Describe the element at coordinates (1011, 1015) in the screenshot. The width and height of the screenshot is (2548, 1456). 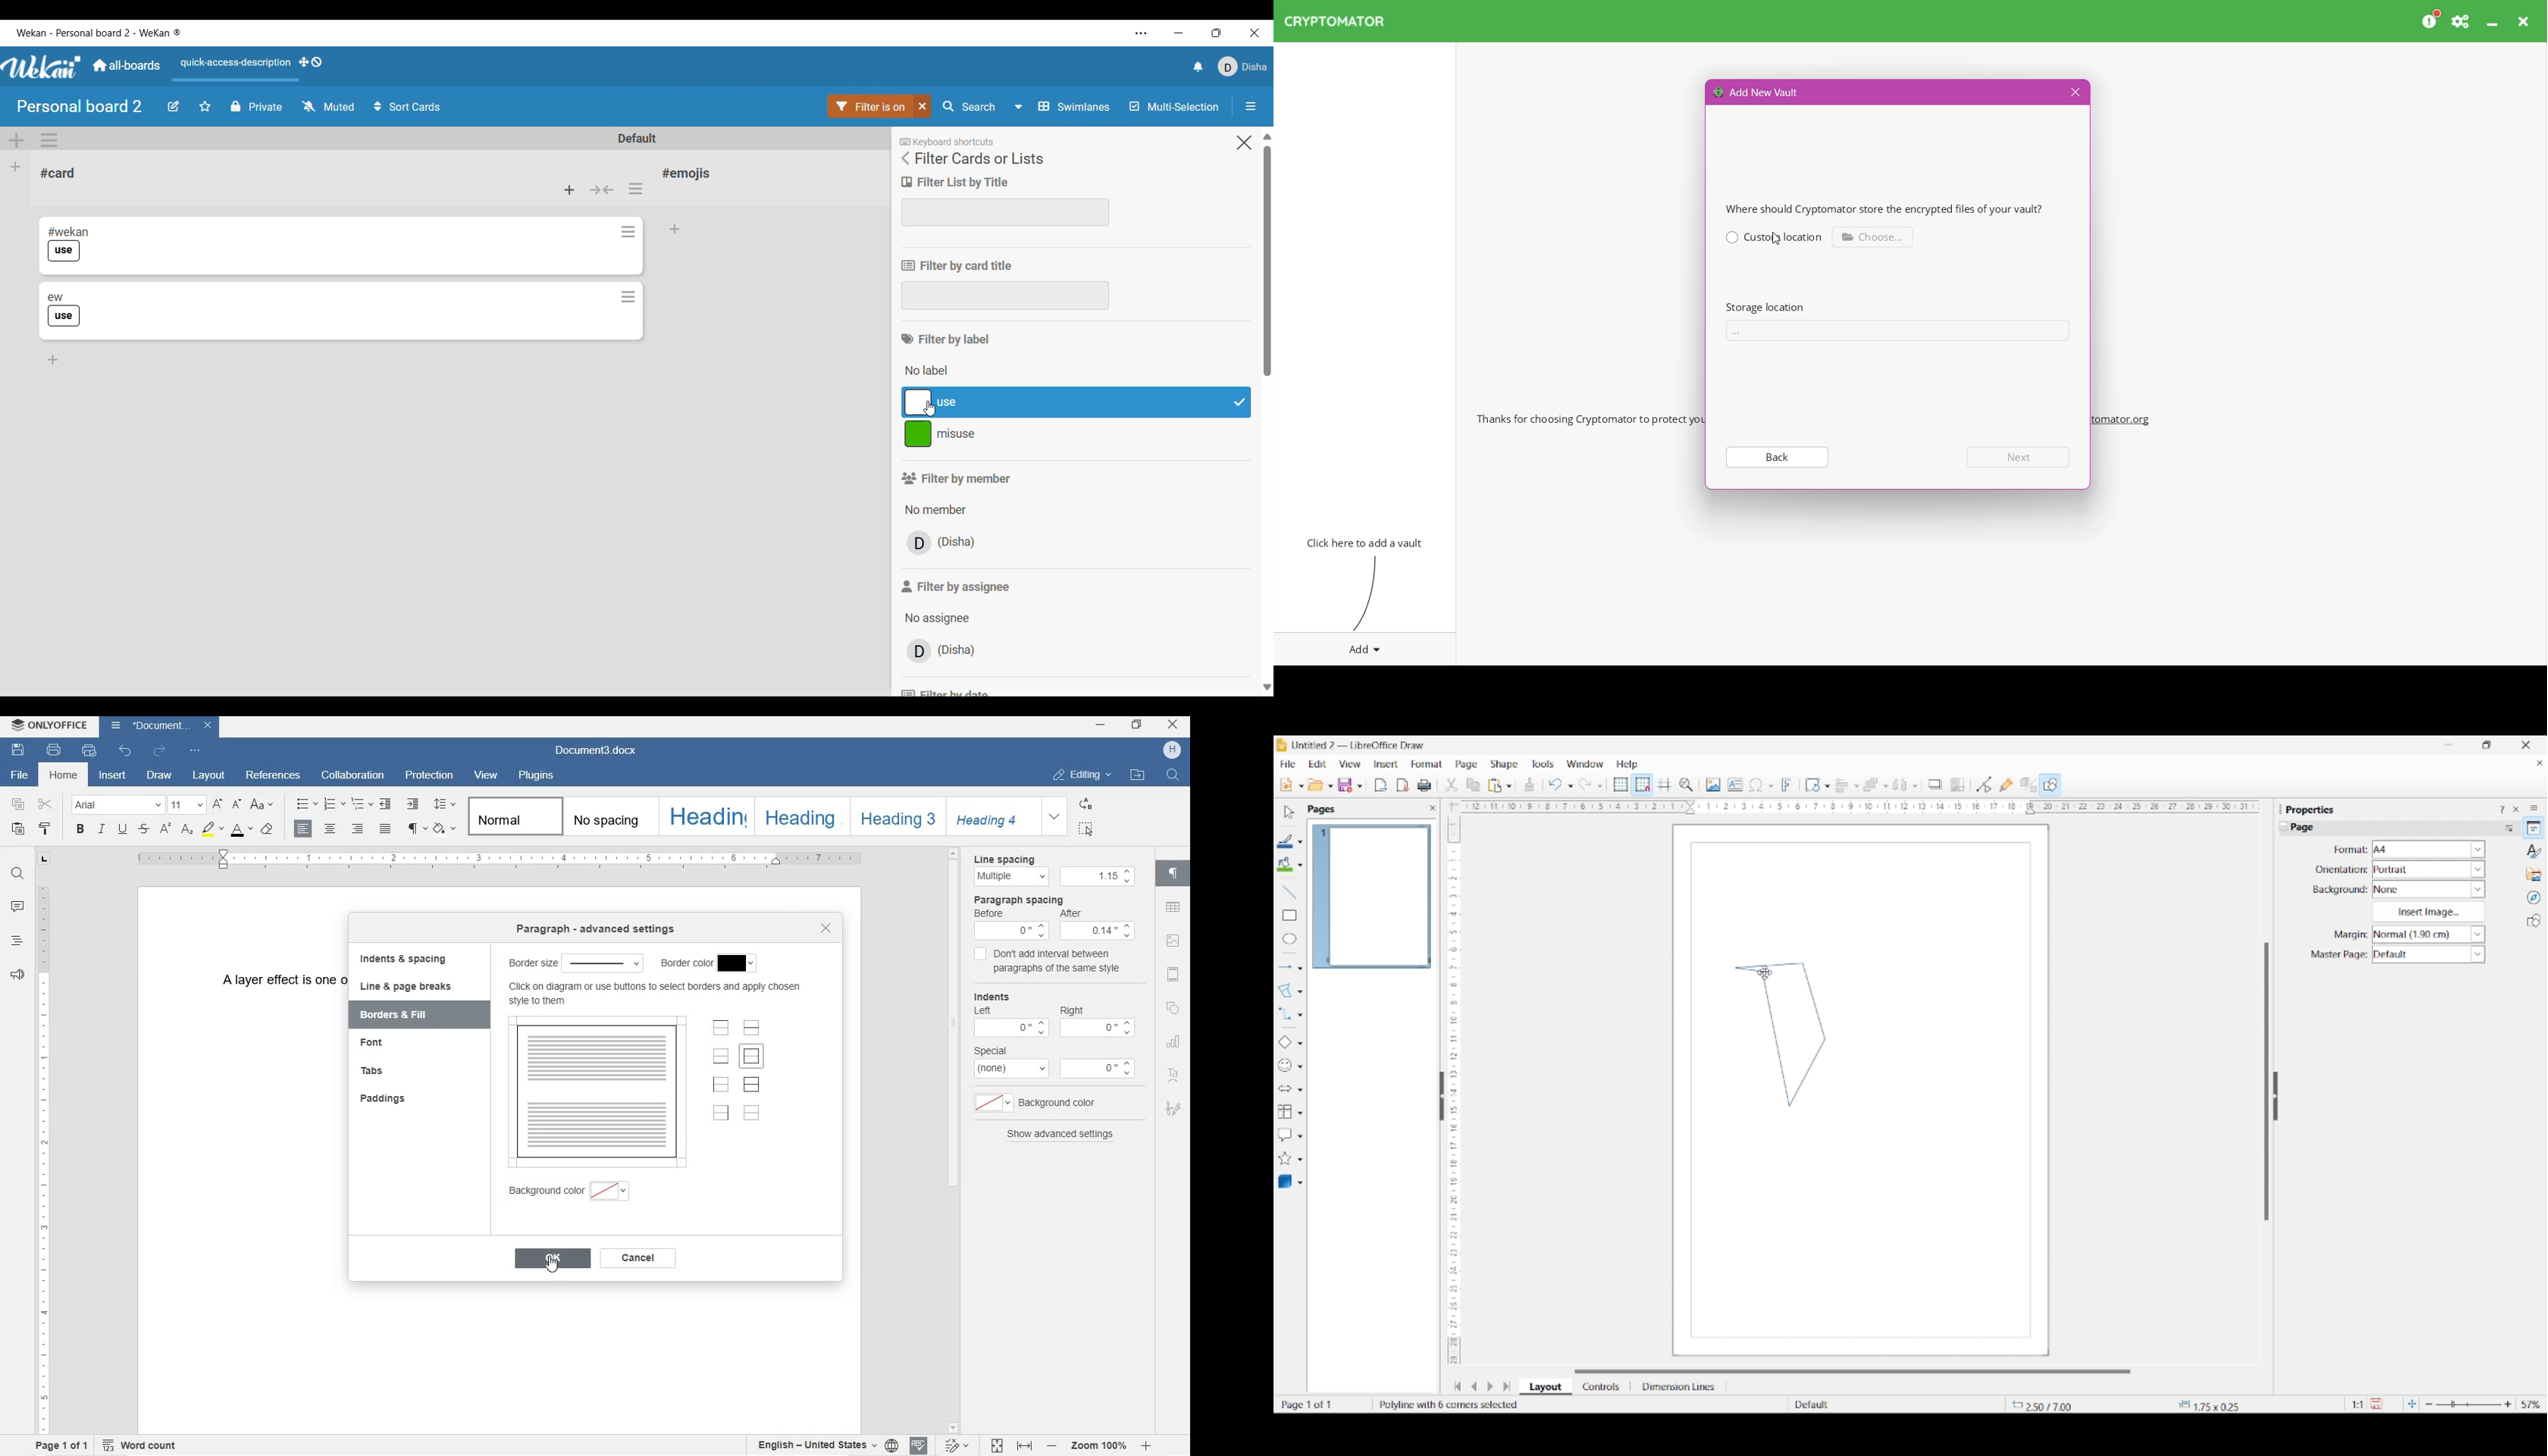
I see `Indents Left` at that location.